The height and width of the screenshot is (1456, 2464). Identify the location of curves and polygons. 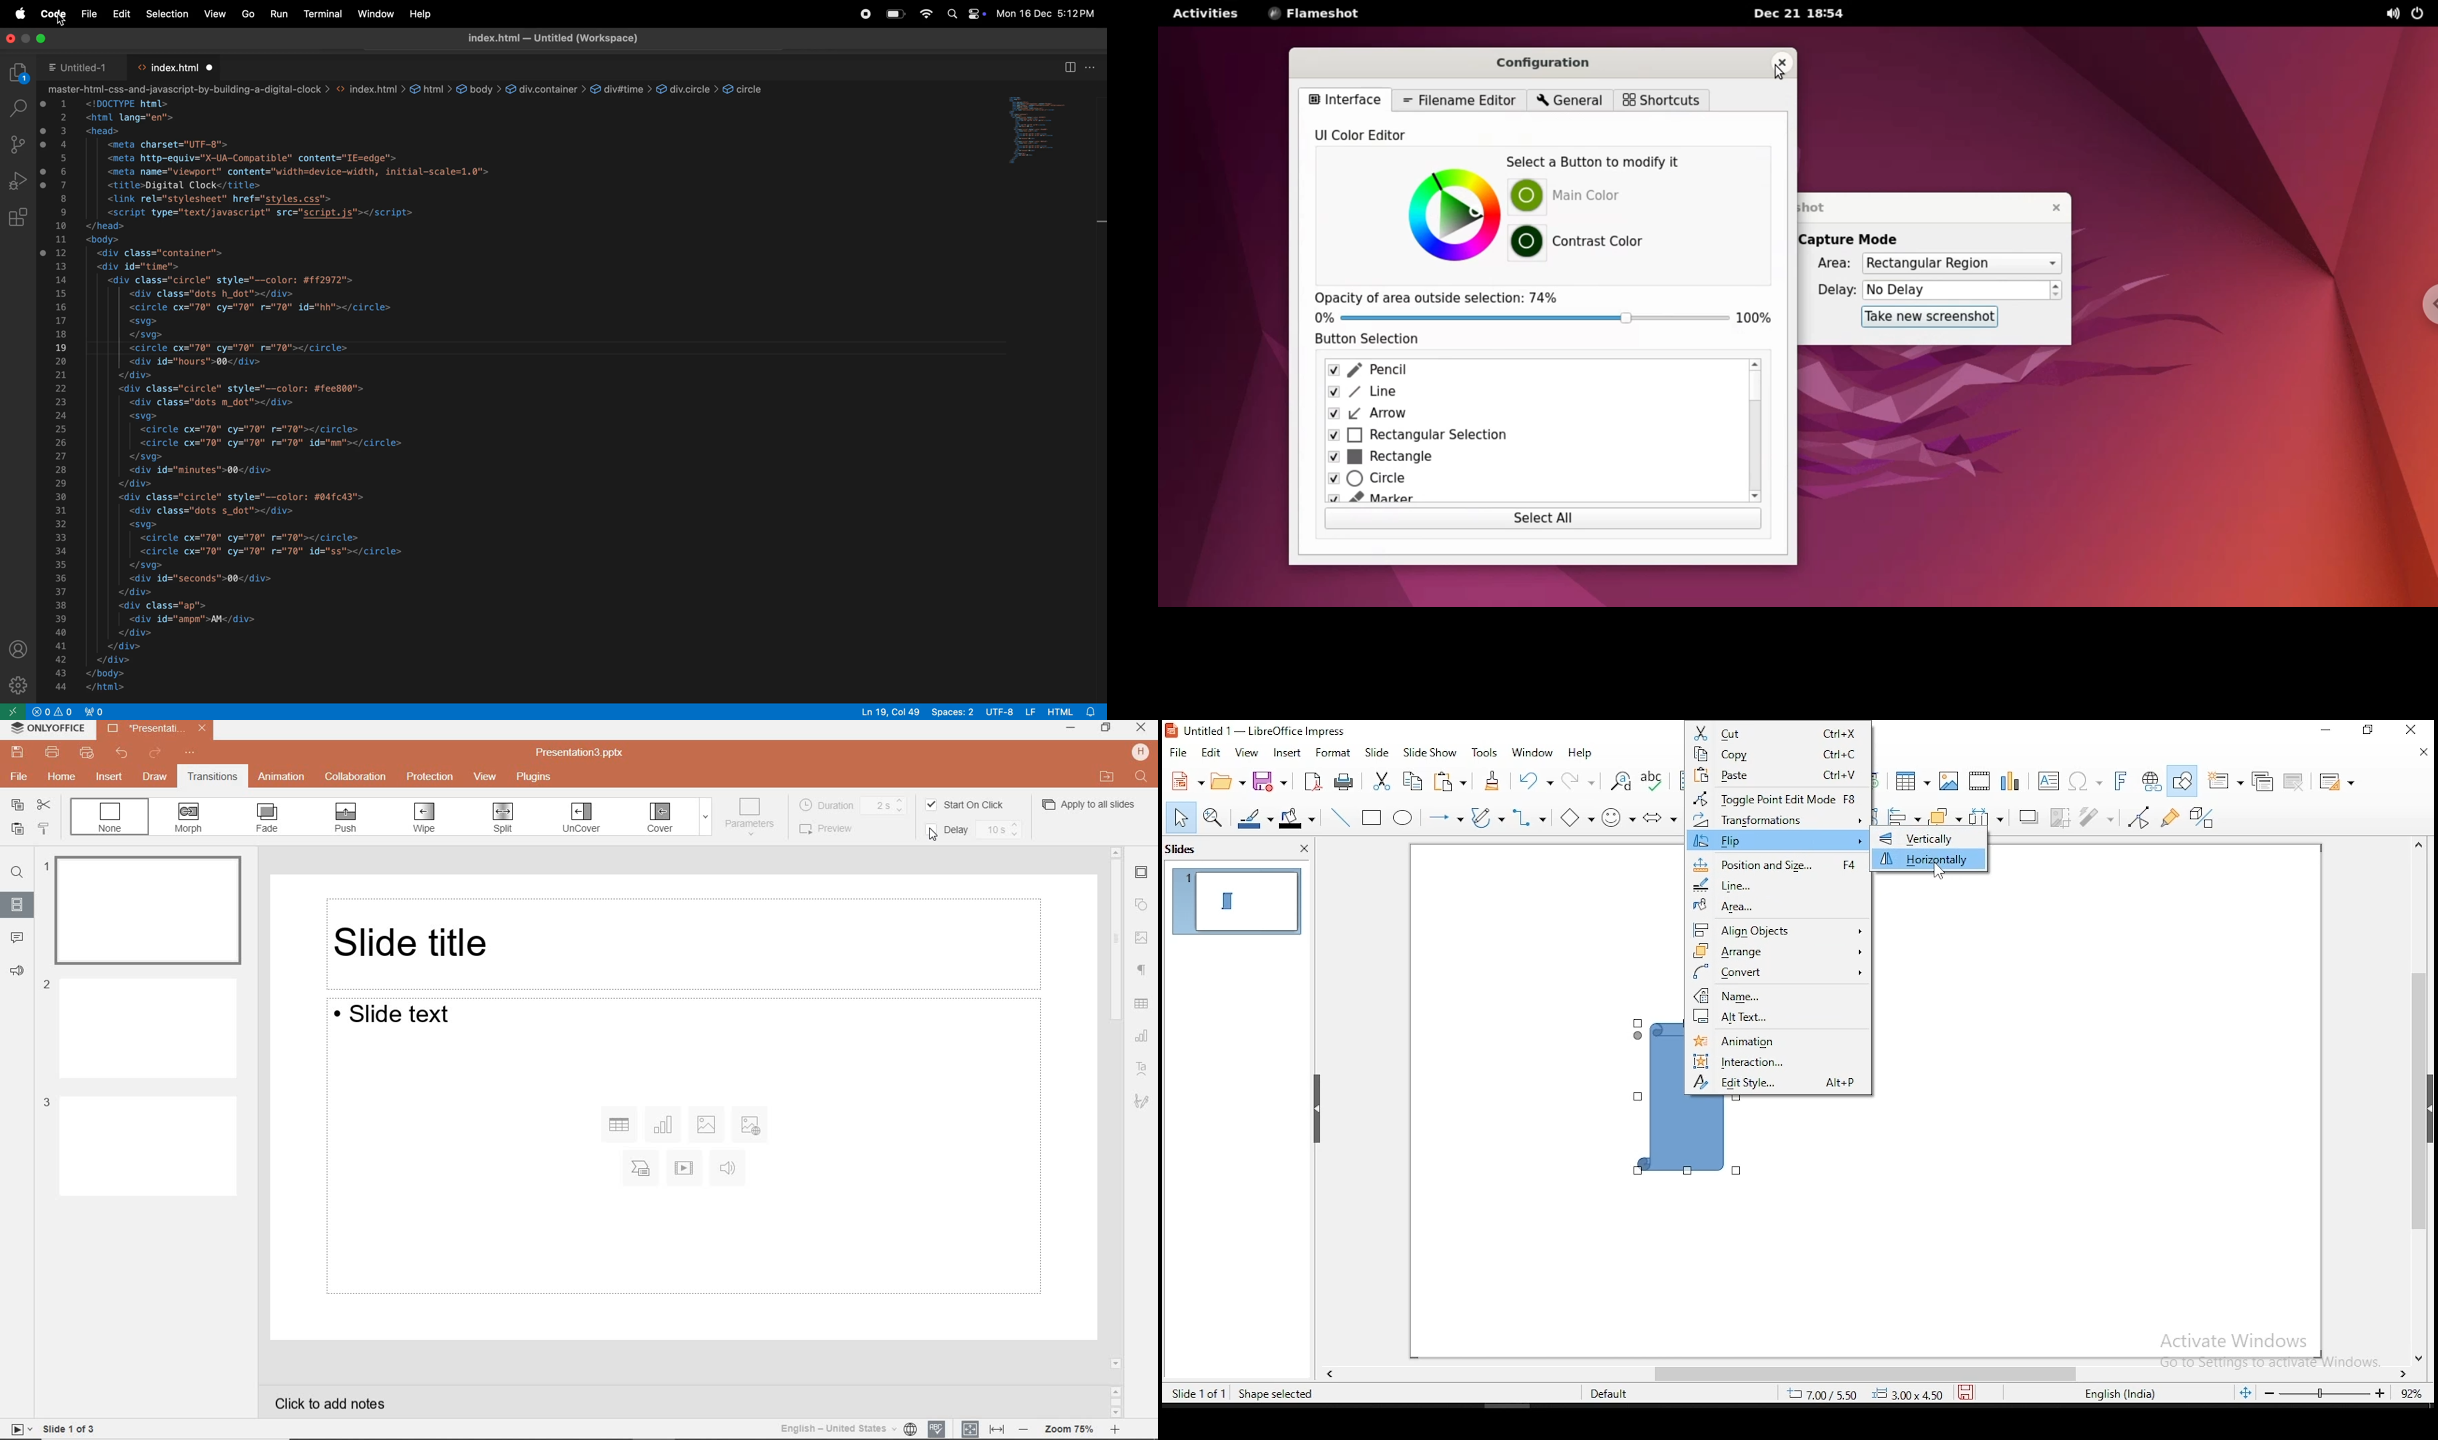
(1485, 816).